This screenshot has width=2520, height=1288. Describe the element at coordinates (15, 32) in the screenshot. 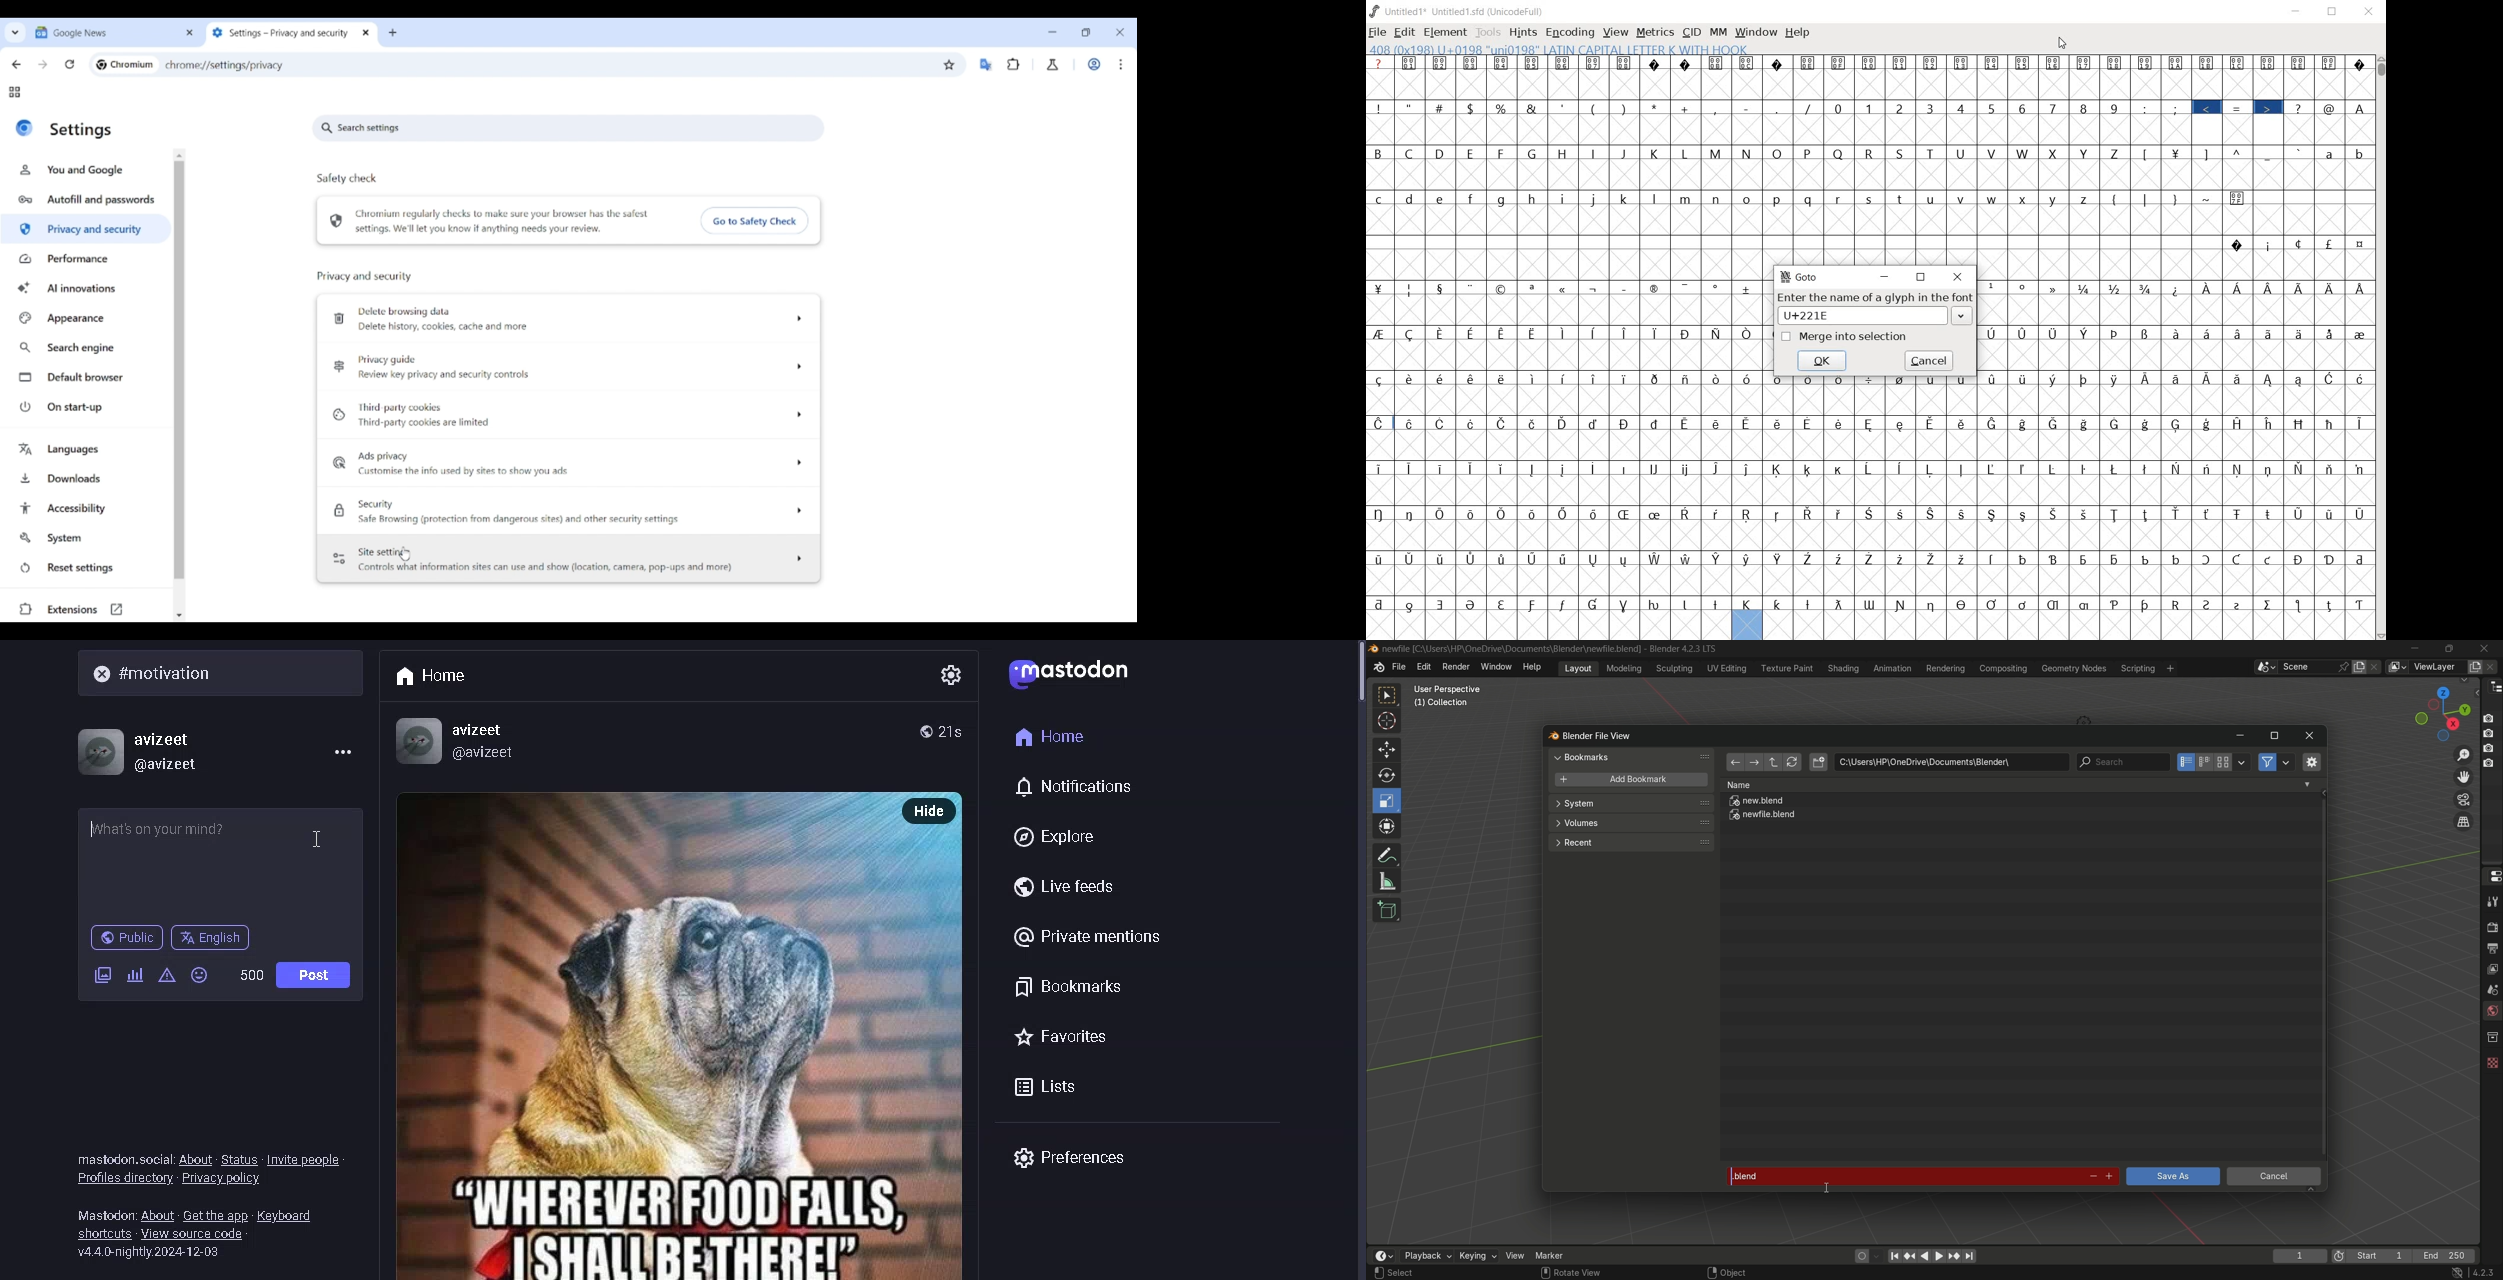

I see `Search tabs` at that location.